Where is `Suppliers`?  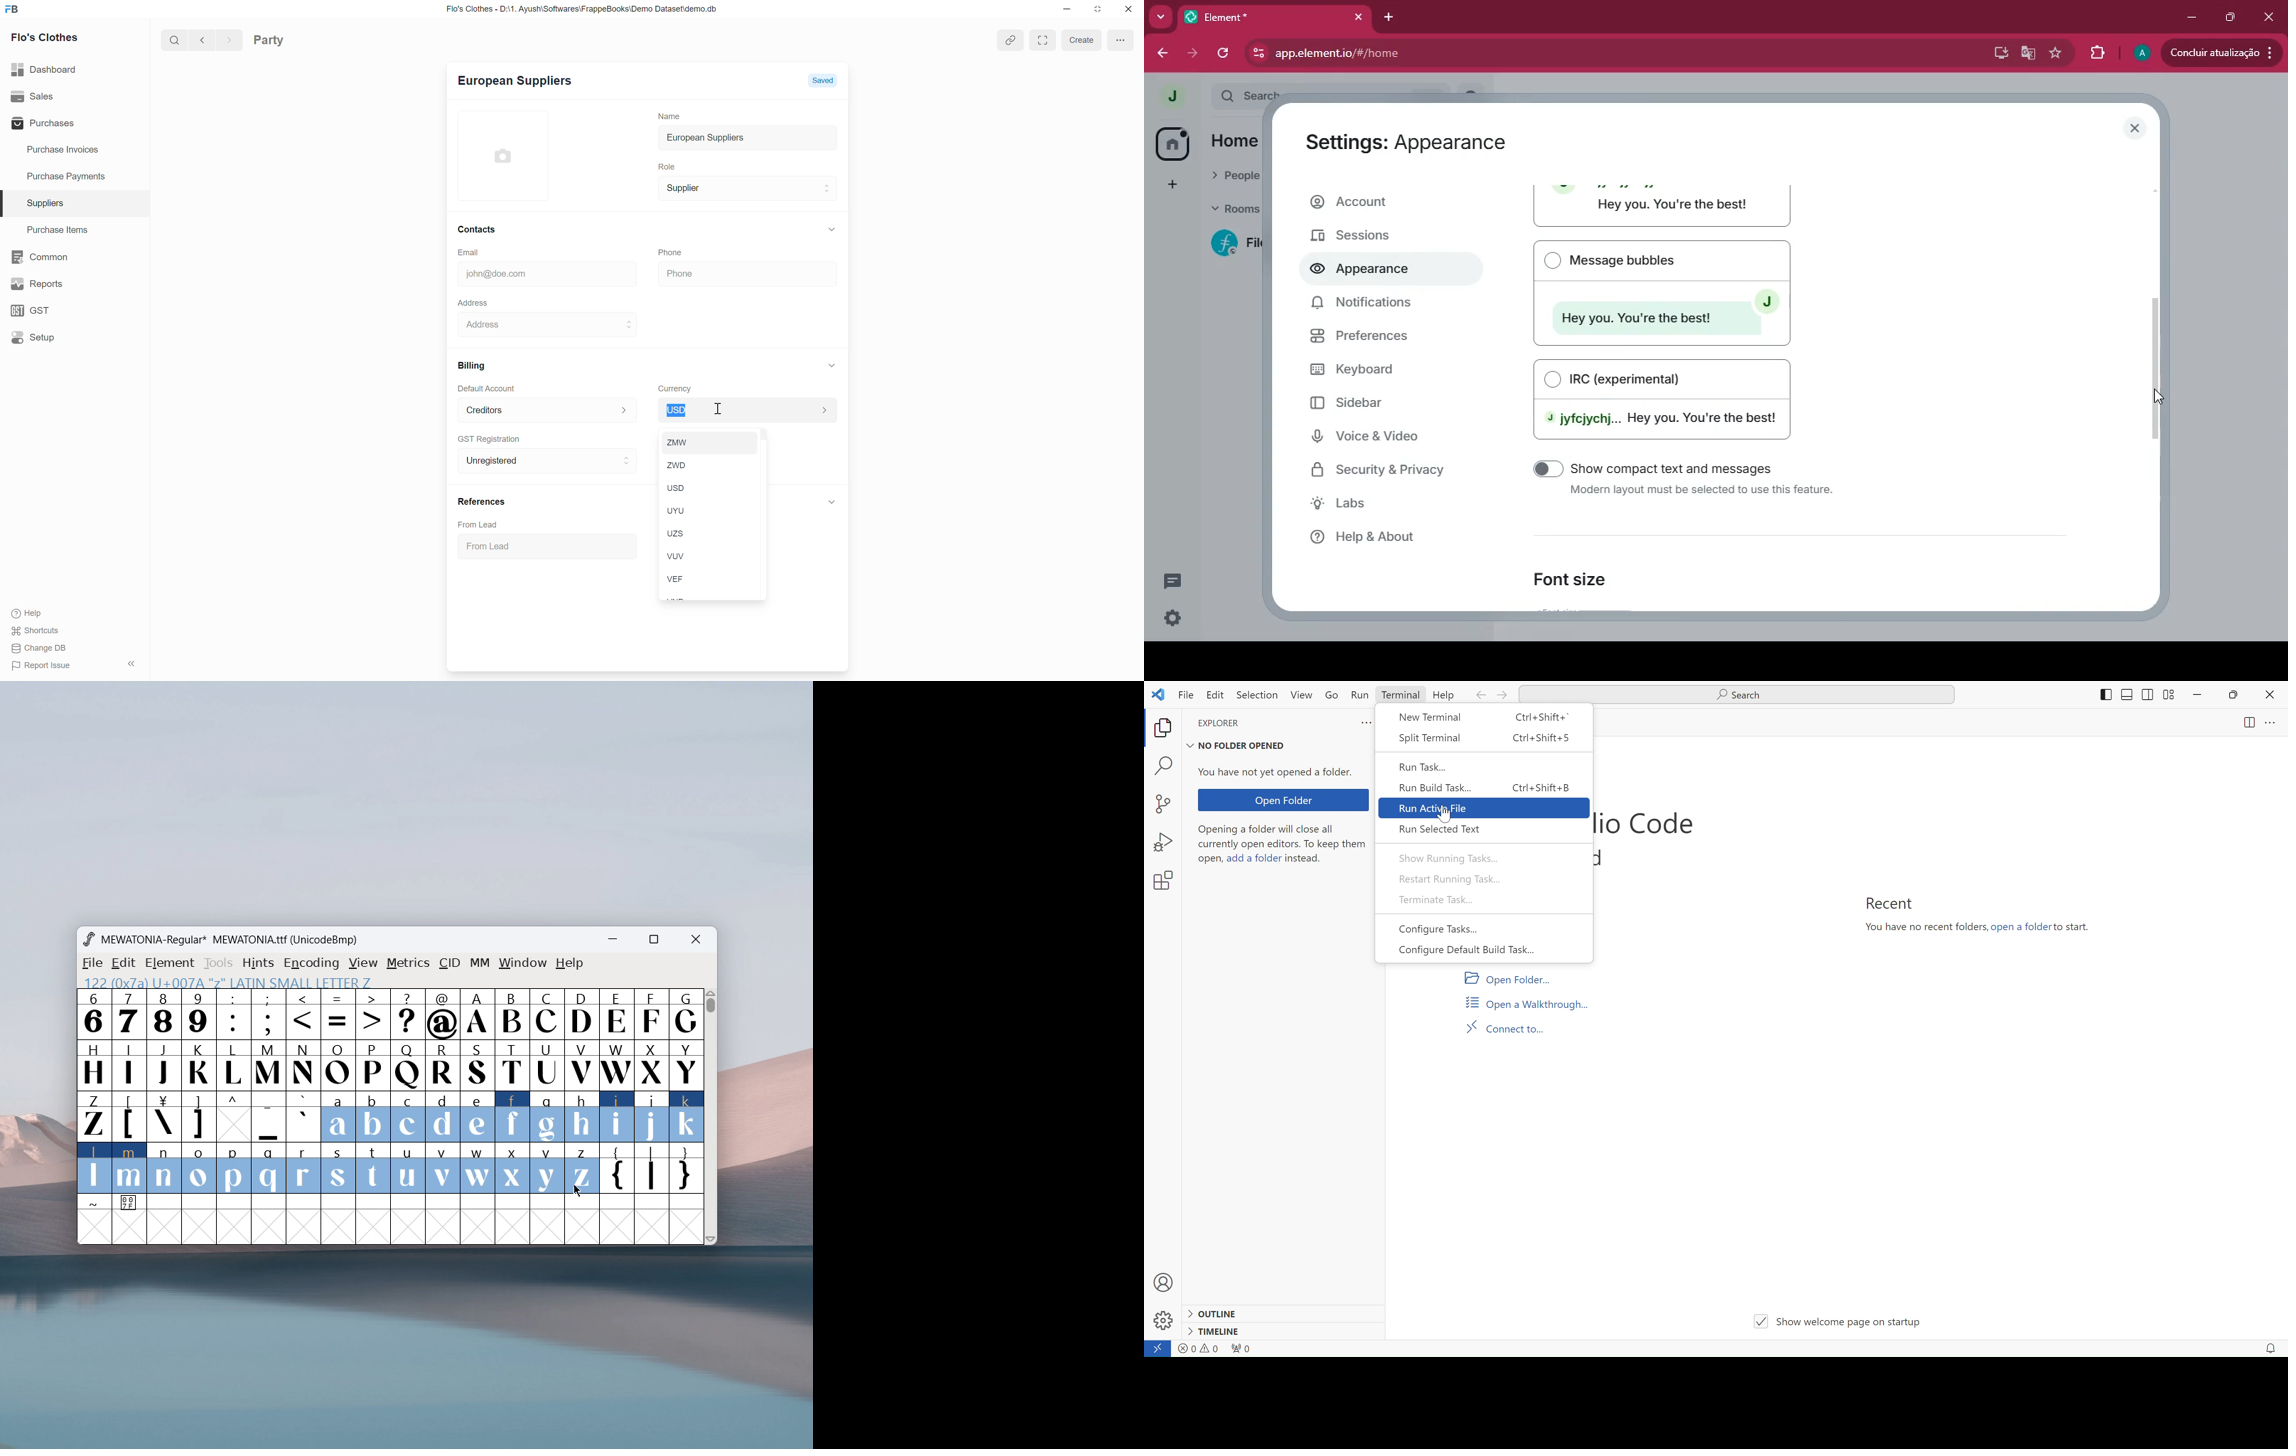
Suppliers is located at coordinates (41, 202).